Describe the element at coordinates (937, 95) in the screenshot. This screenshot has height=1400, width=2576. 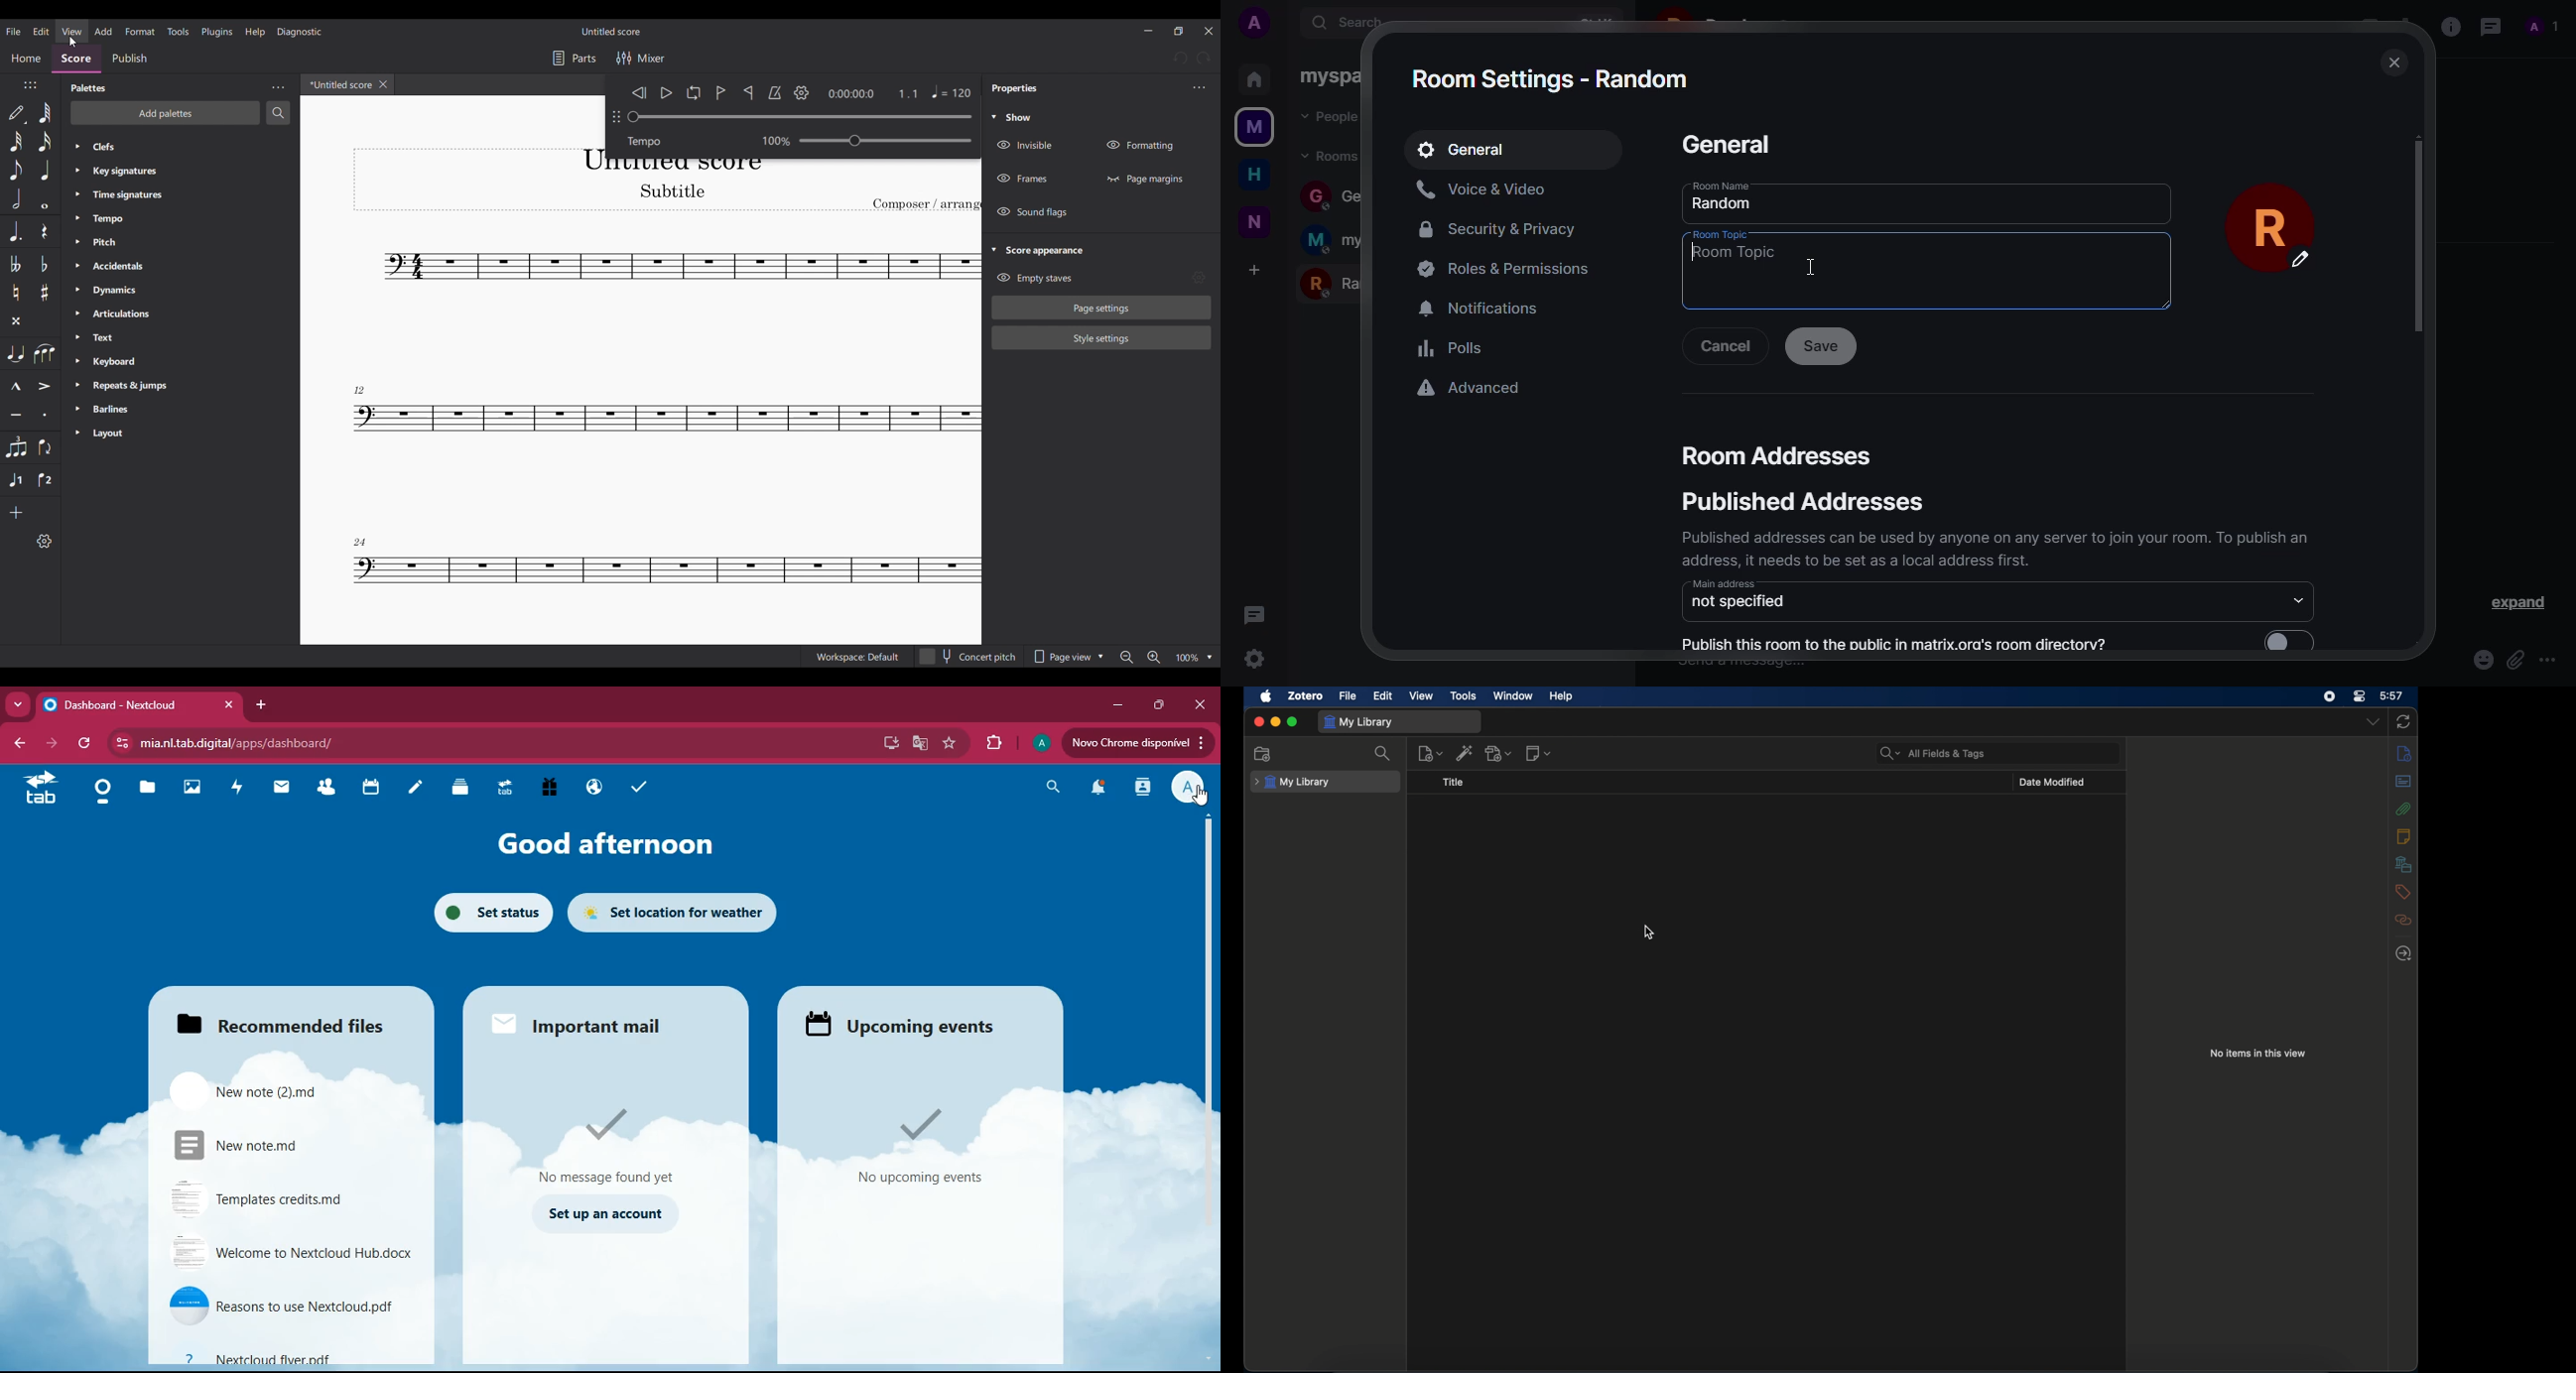
I see `120` at that location.